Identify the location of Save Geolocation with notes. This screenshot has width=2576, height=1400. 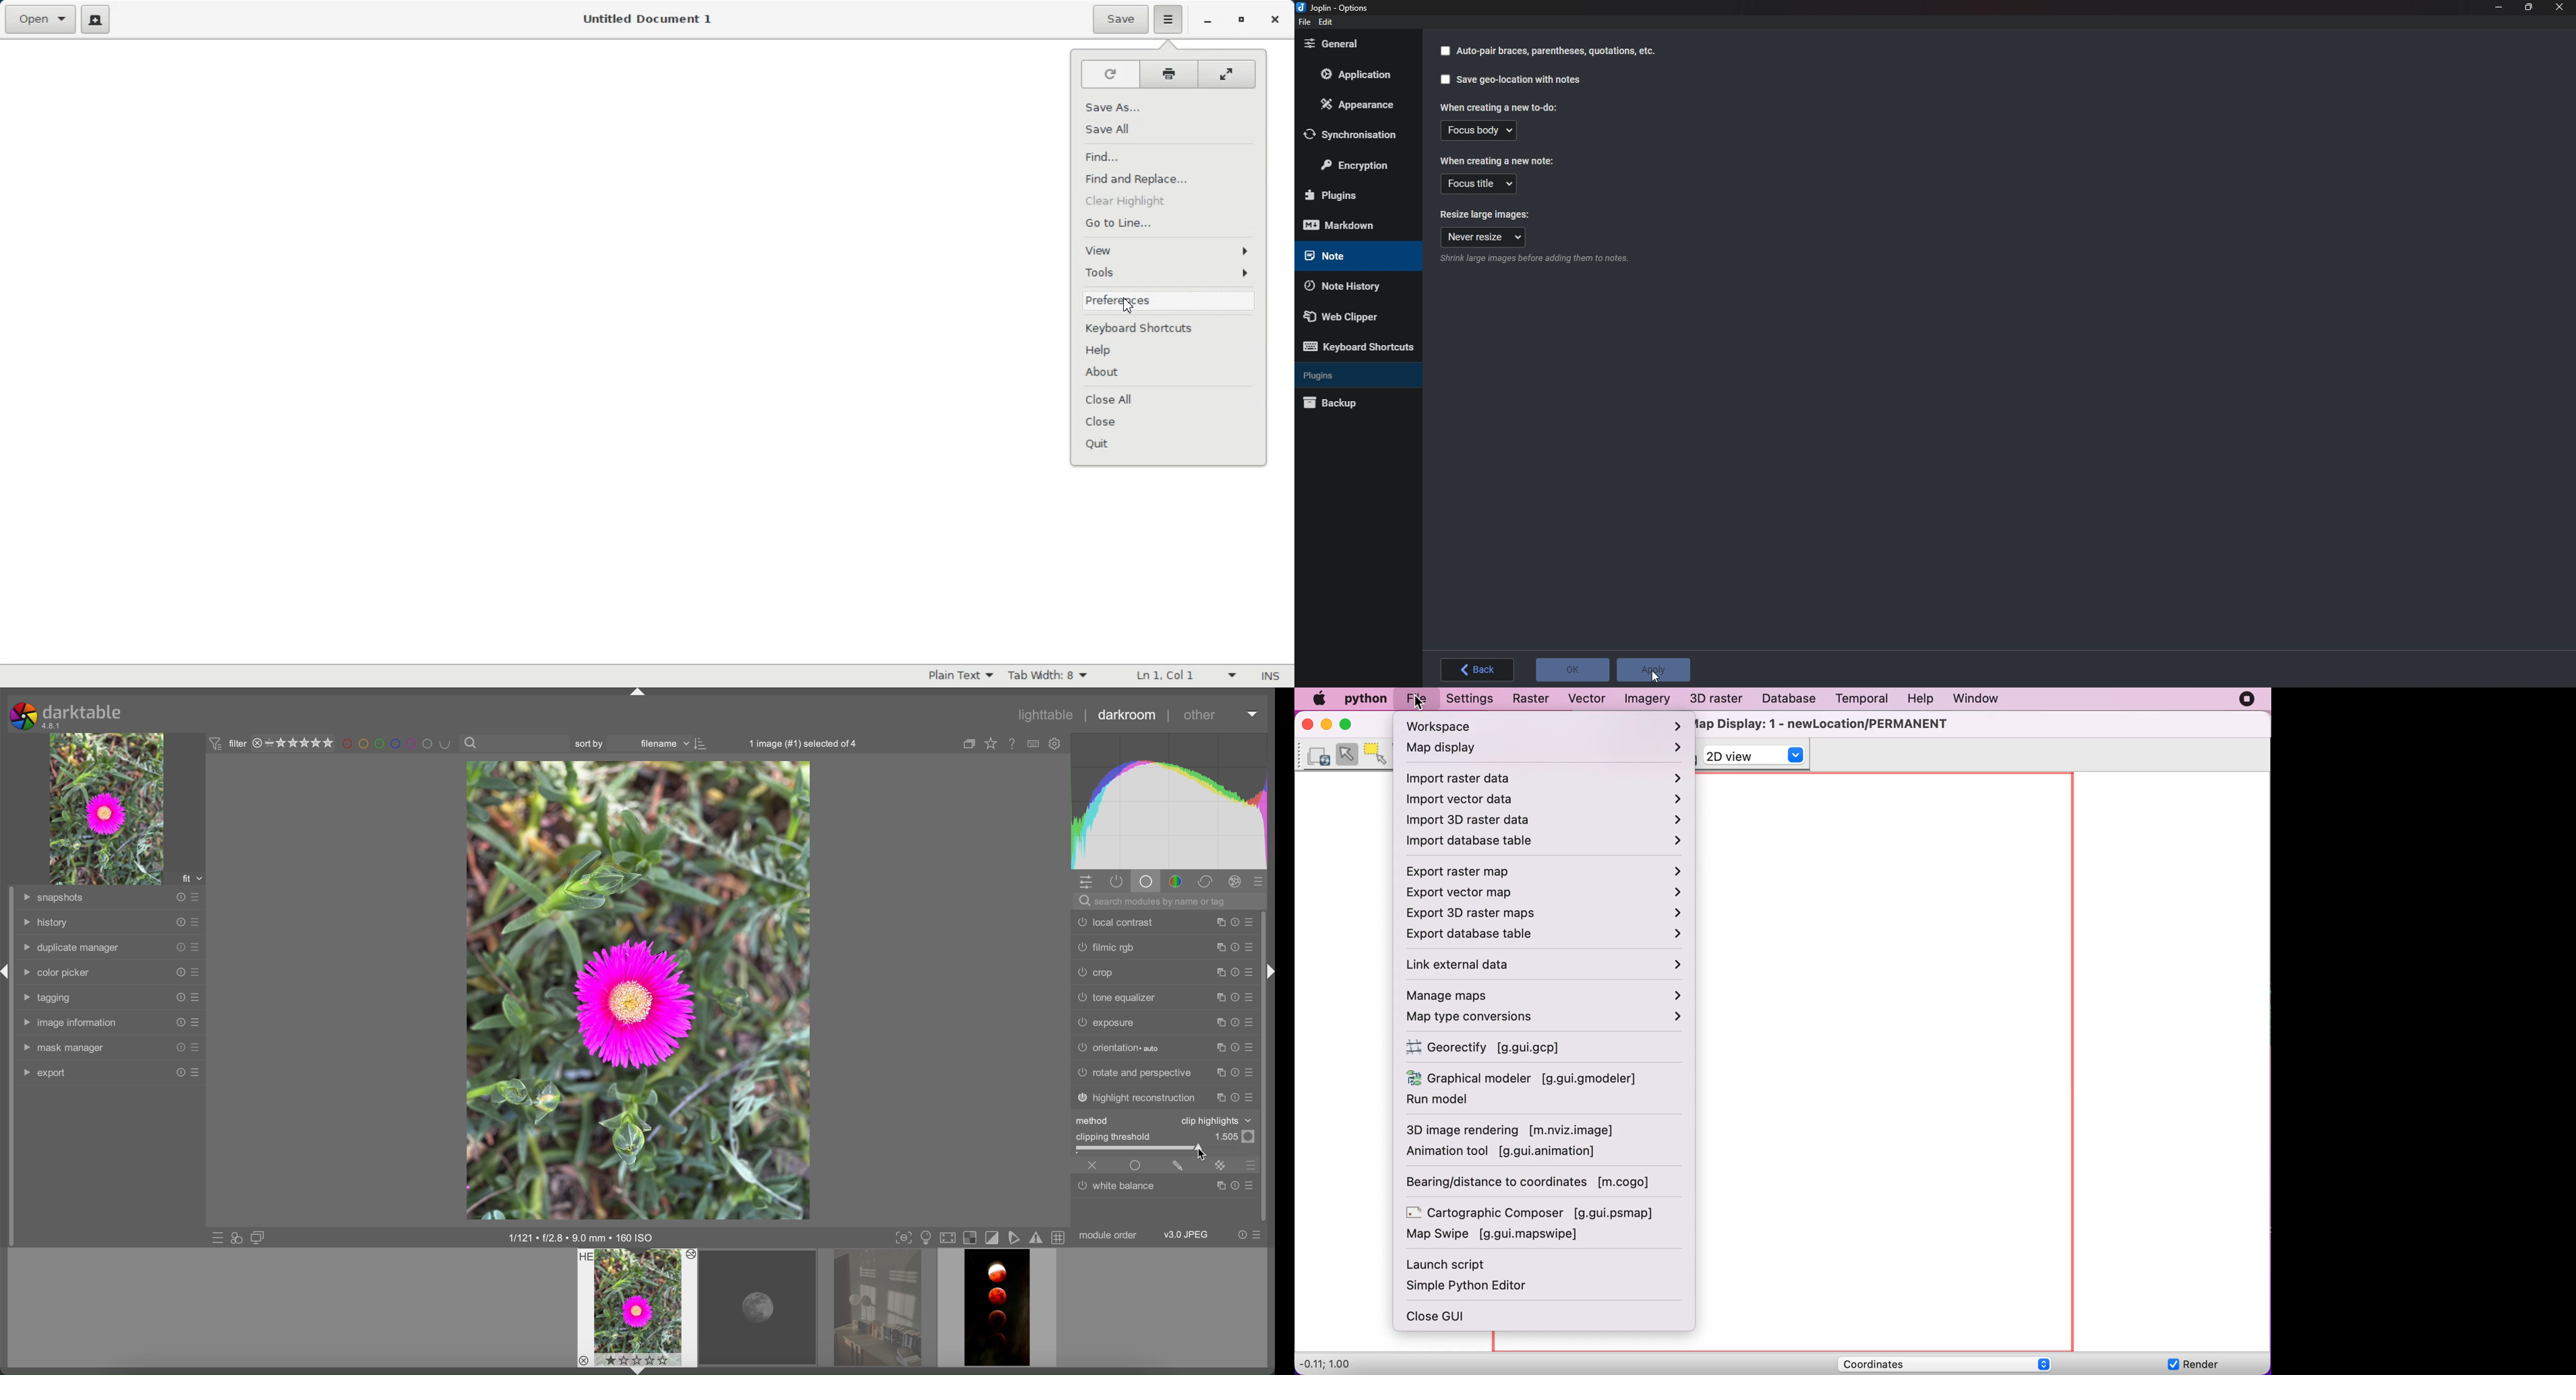
(1508, 81).